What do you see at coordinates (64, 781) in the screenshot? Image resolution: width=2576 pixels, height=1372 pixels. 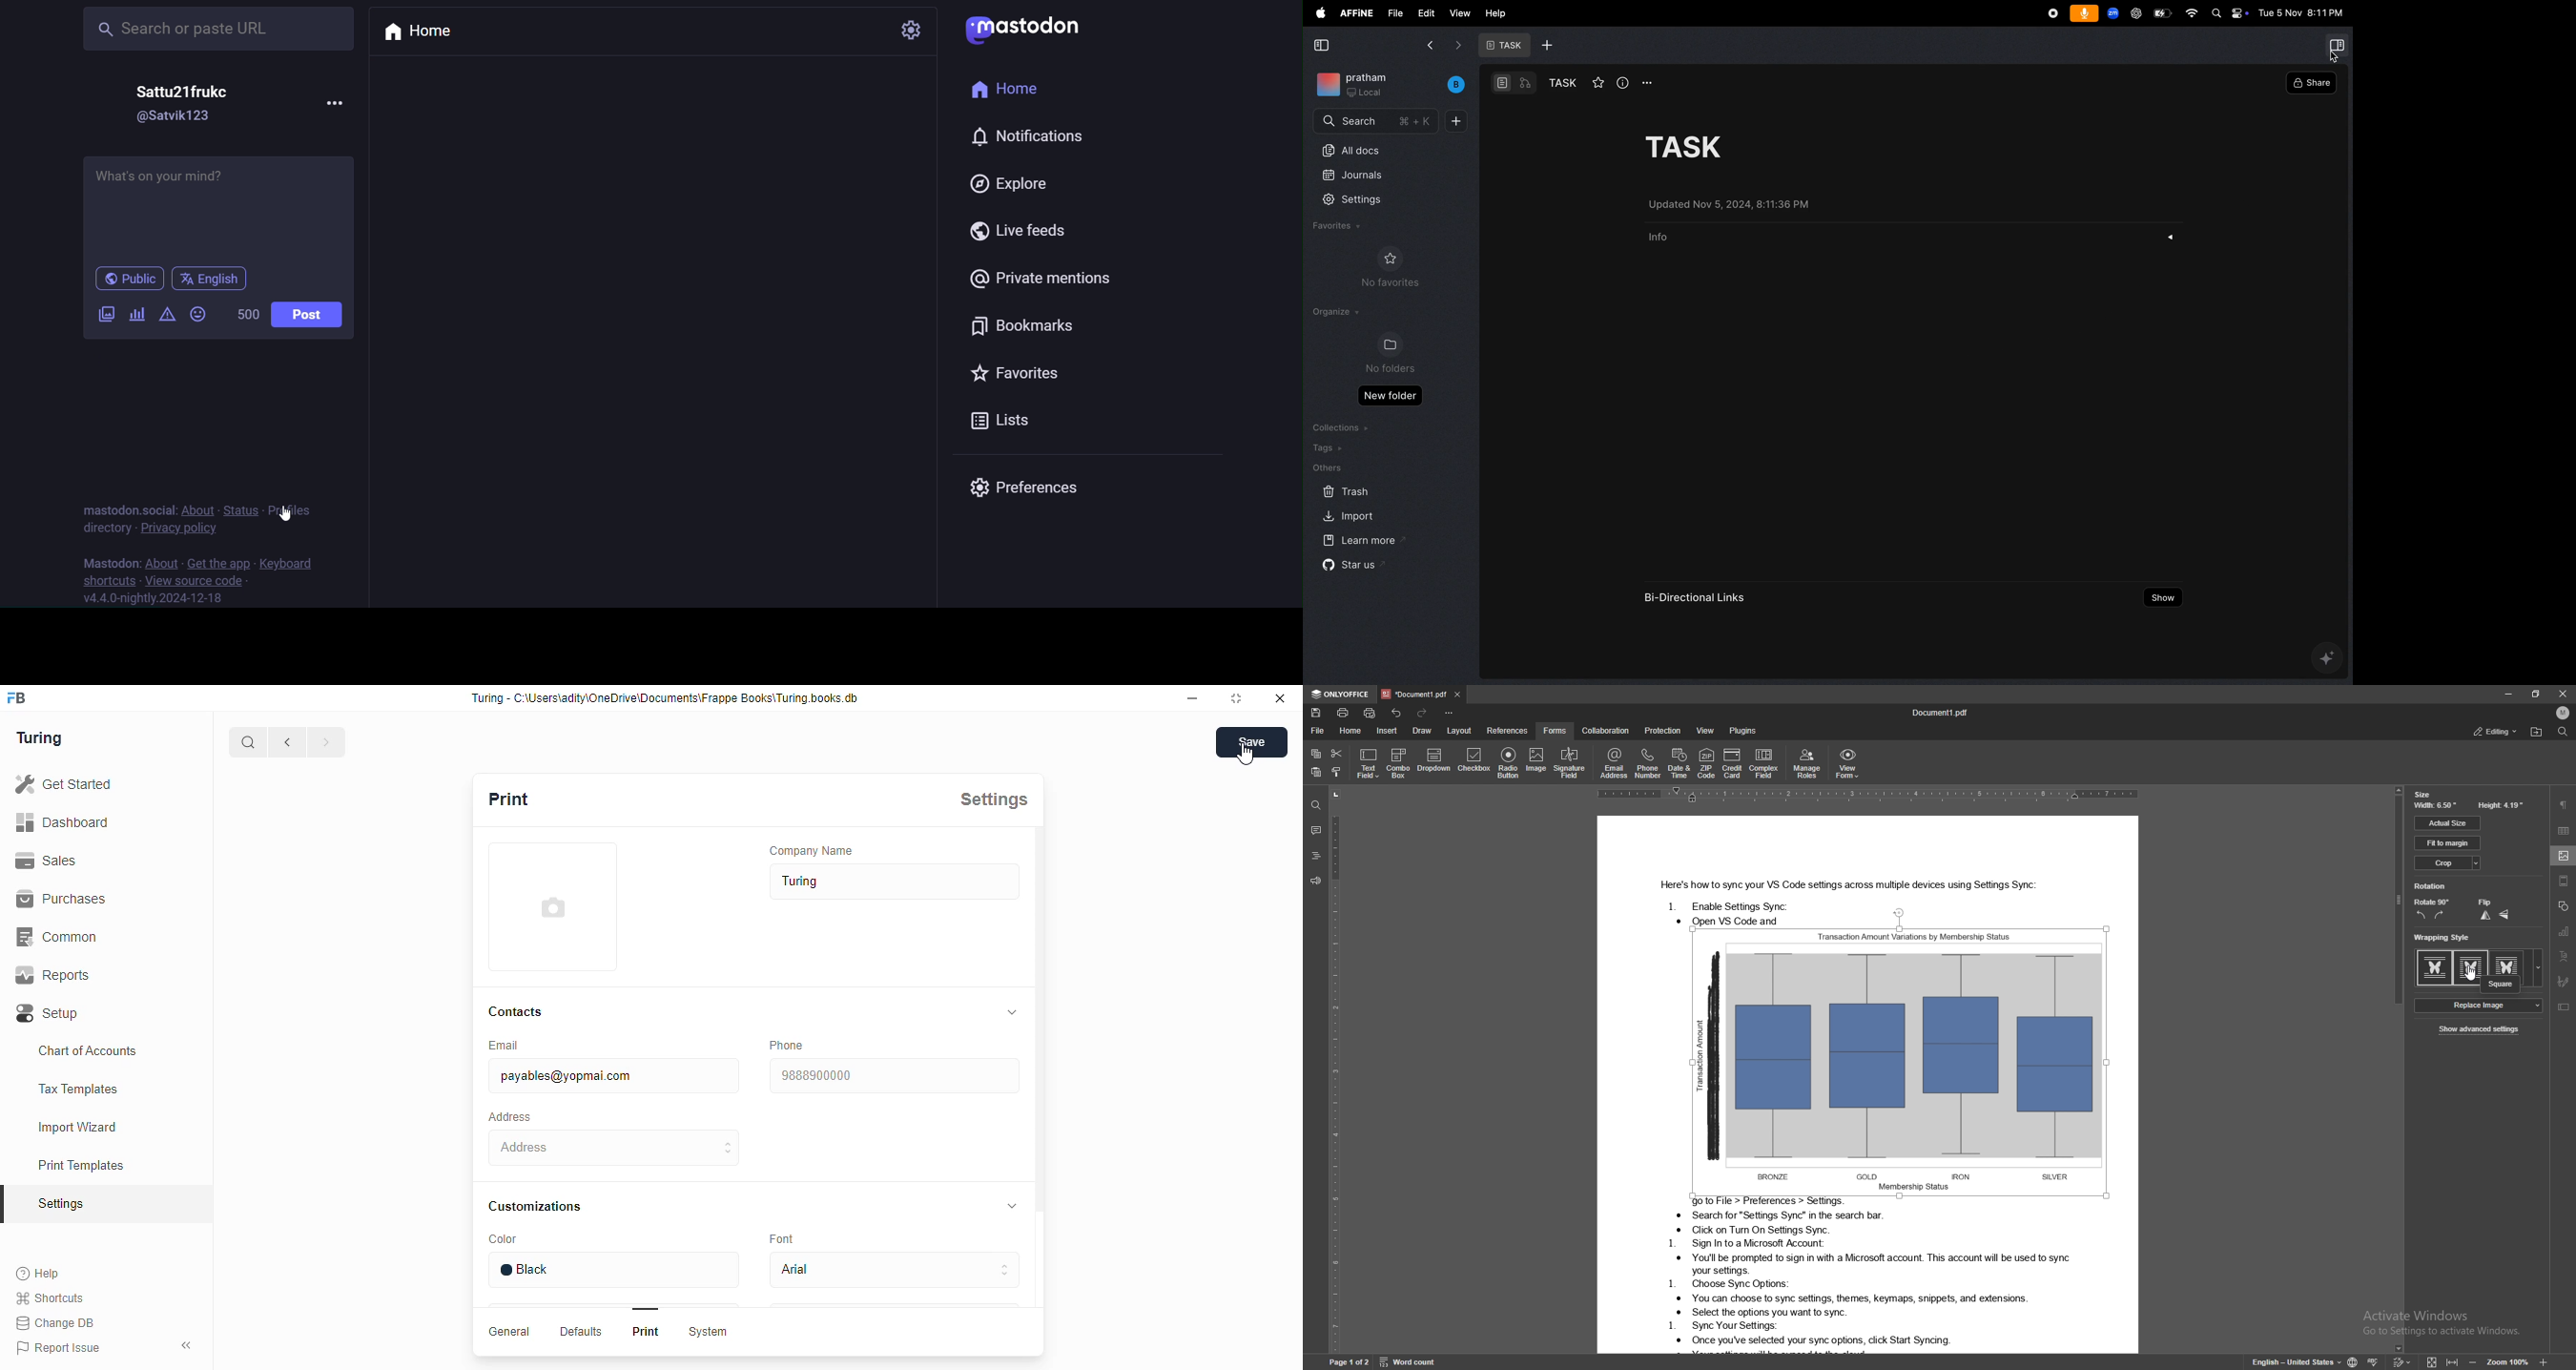 I see `Get Started` at bounding box center [64, 781].